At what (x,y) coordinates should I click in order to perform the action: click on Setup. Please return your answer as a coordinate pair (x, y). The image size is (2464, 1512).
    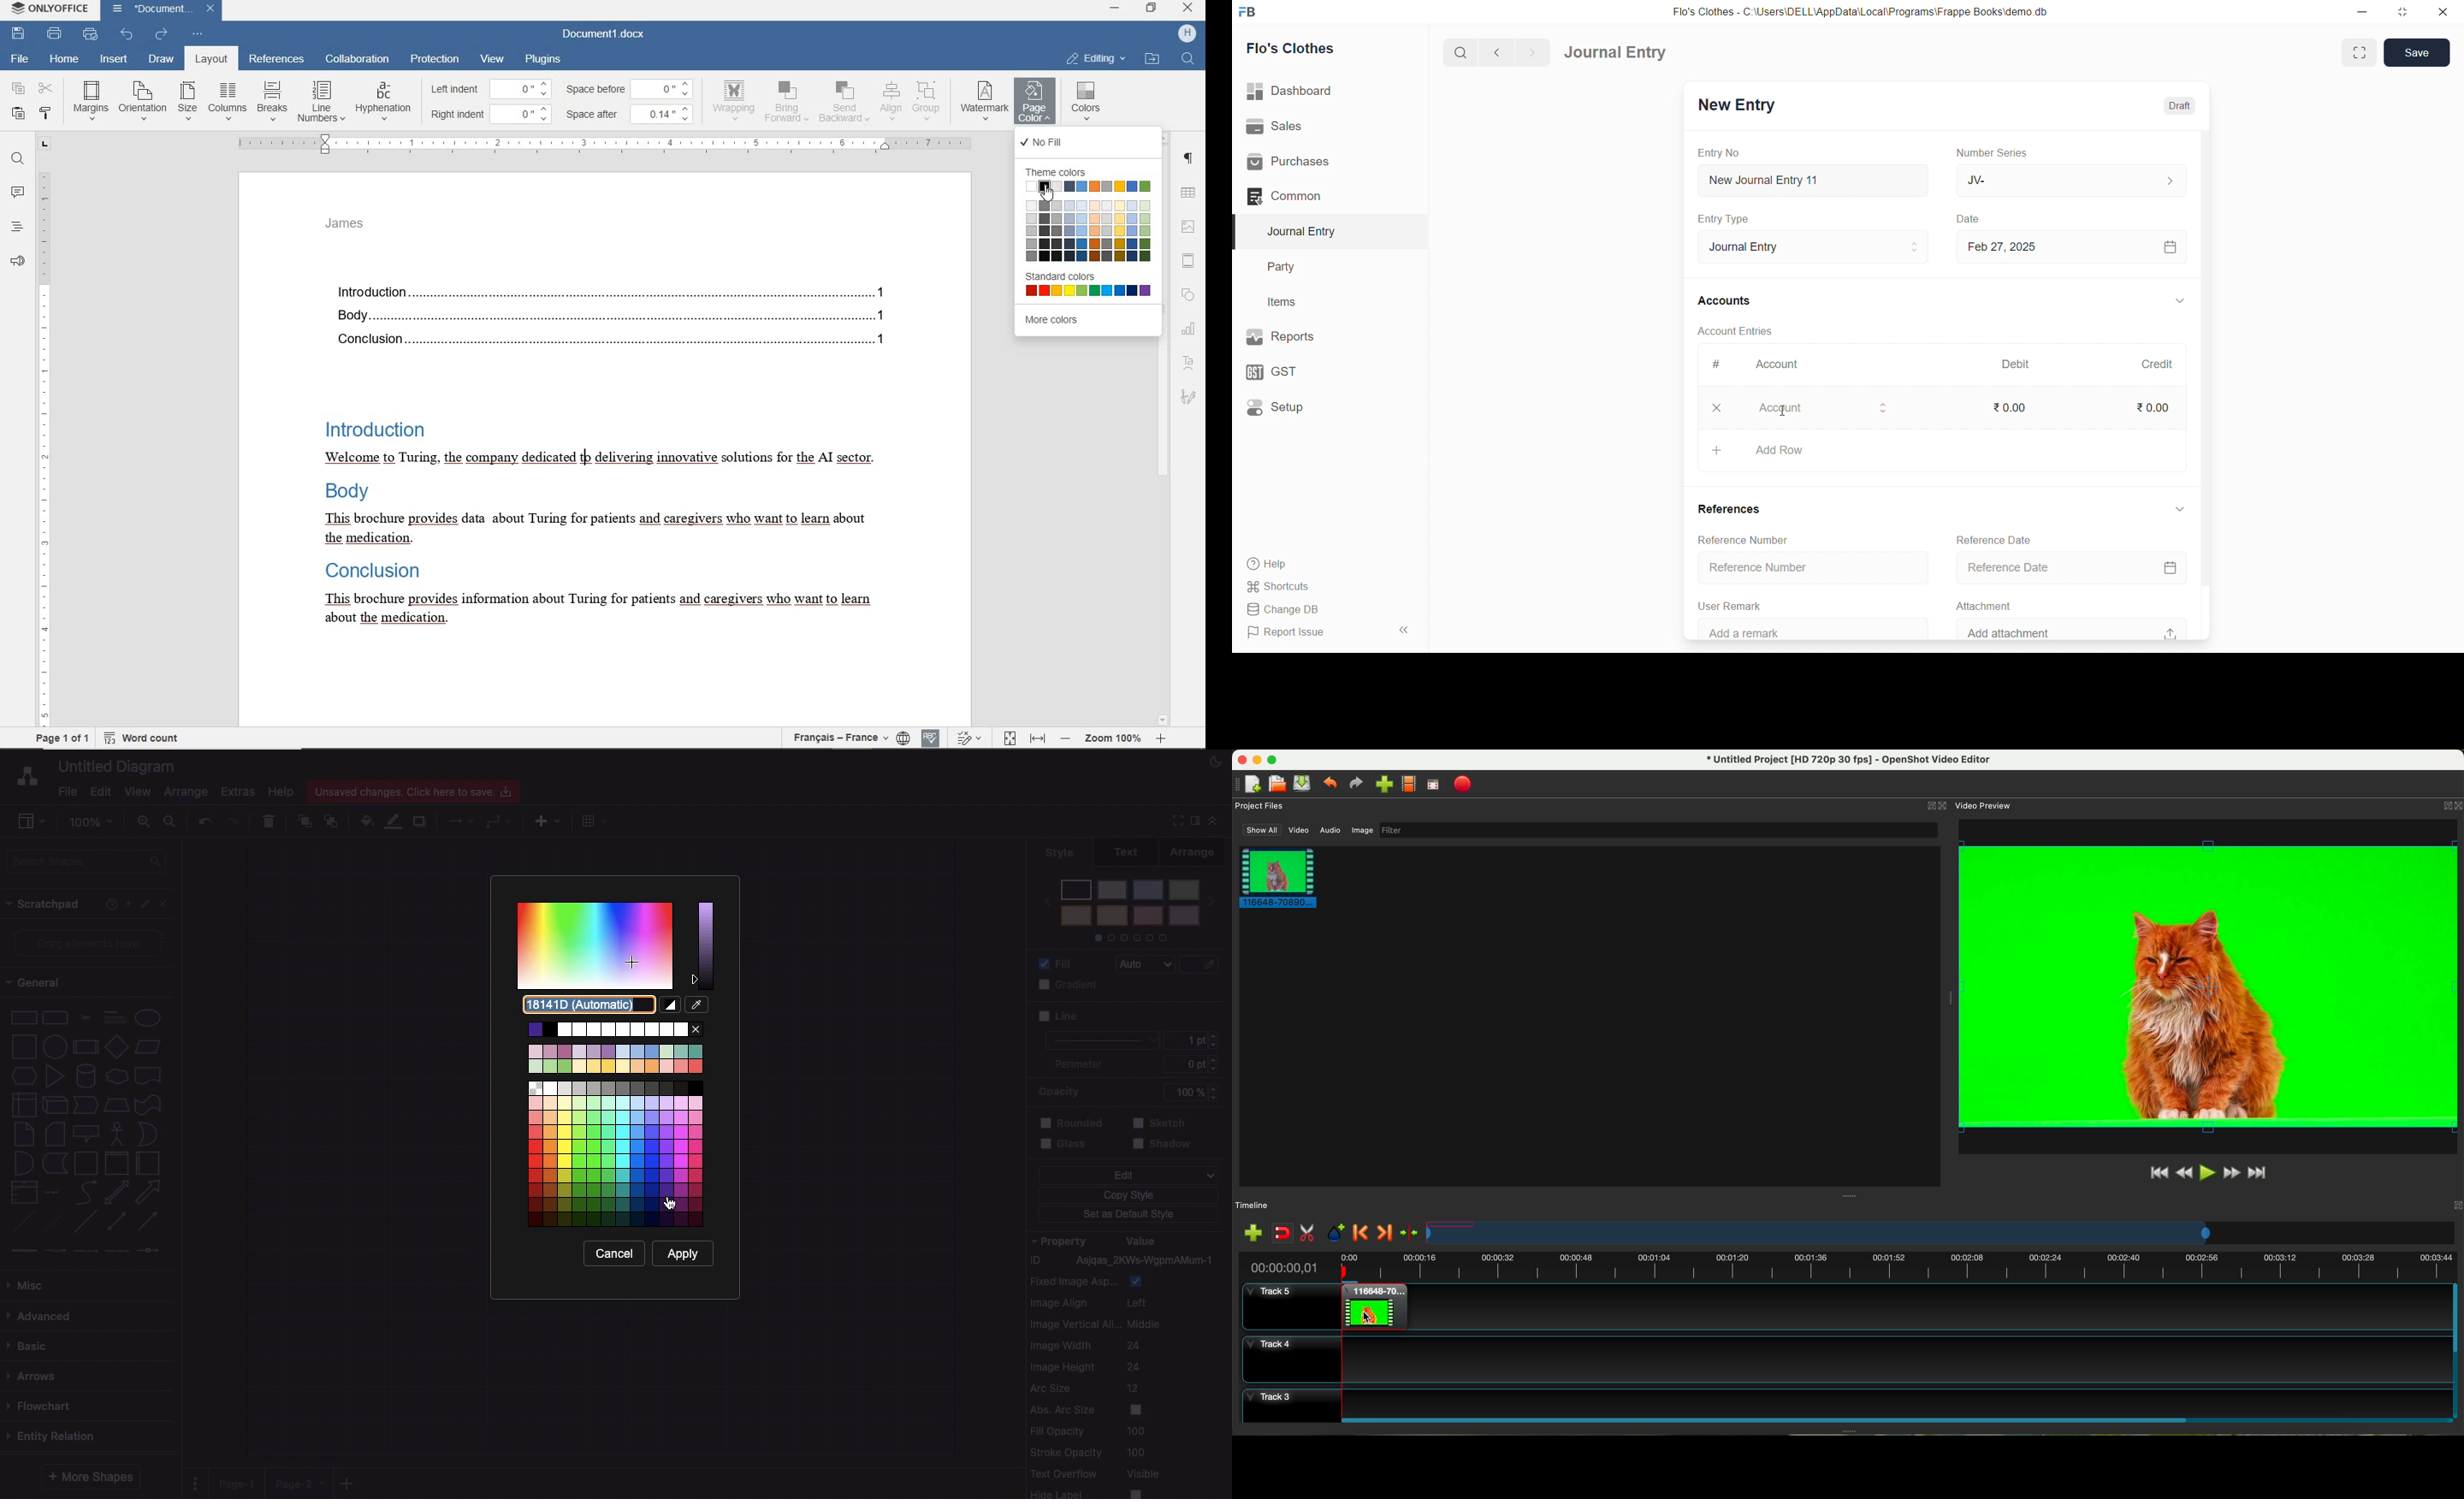
    Looking at the image, I should click on (1306, 409).